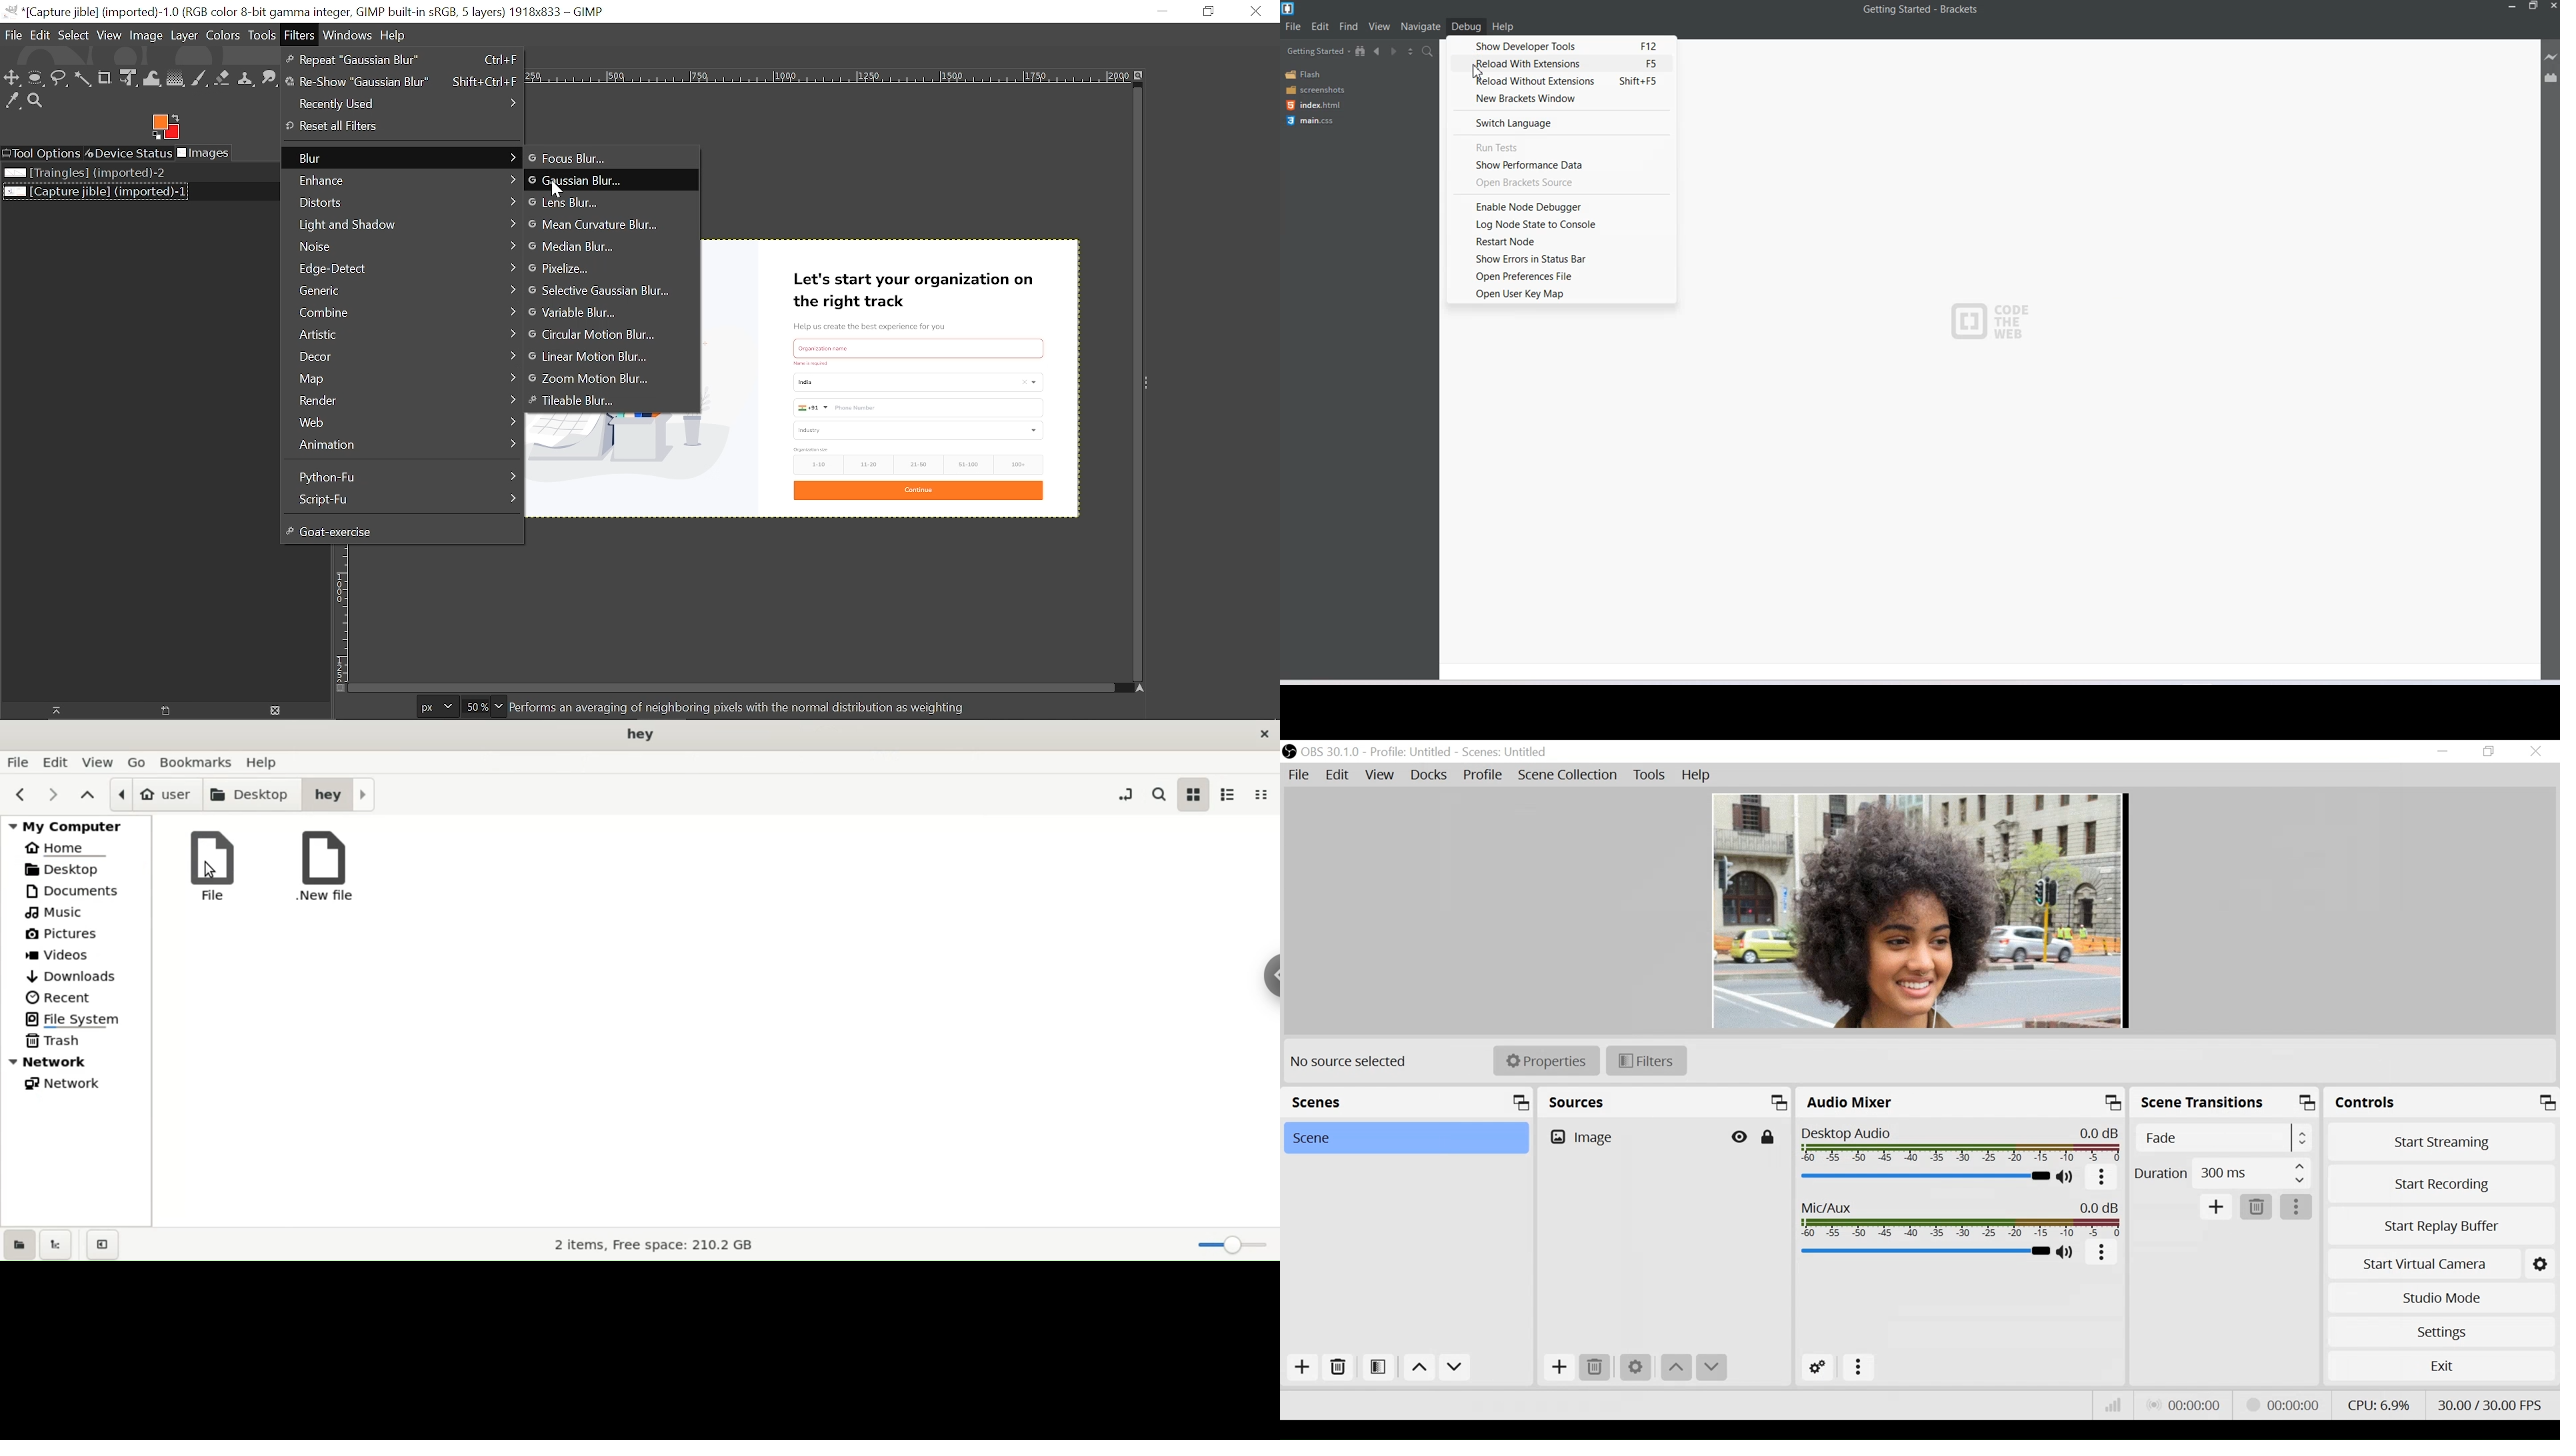  I want to click on Animation, so click(401, 443).